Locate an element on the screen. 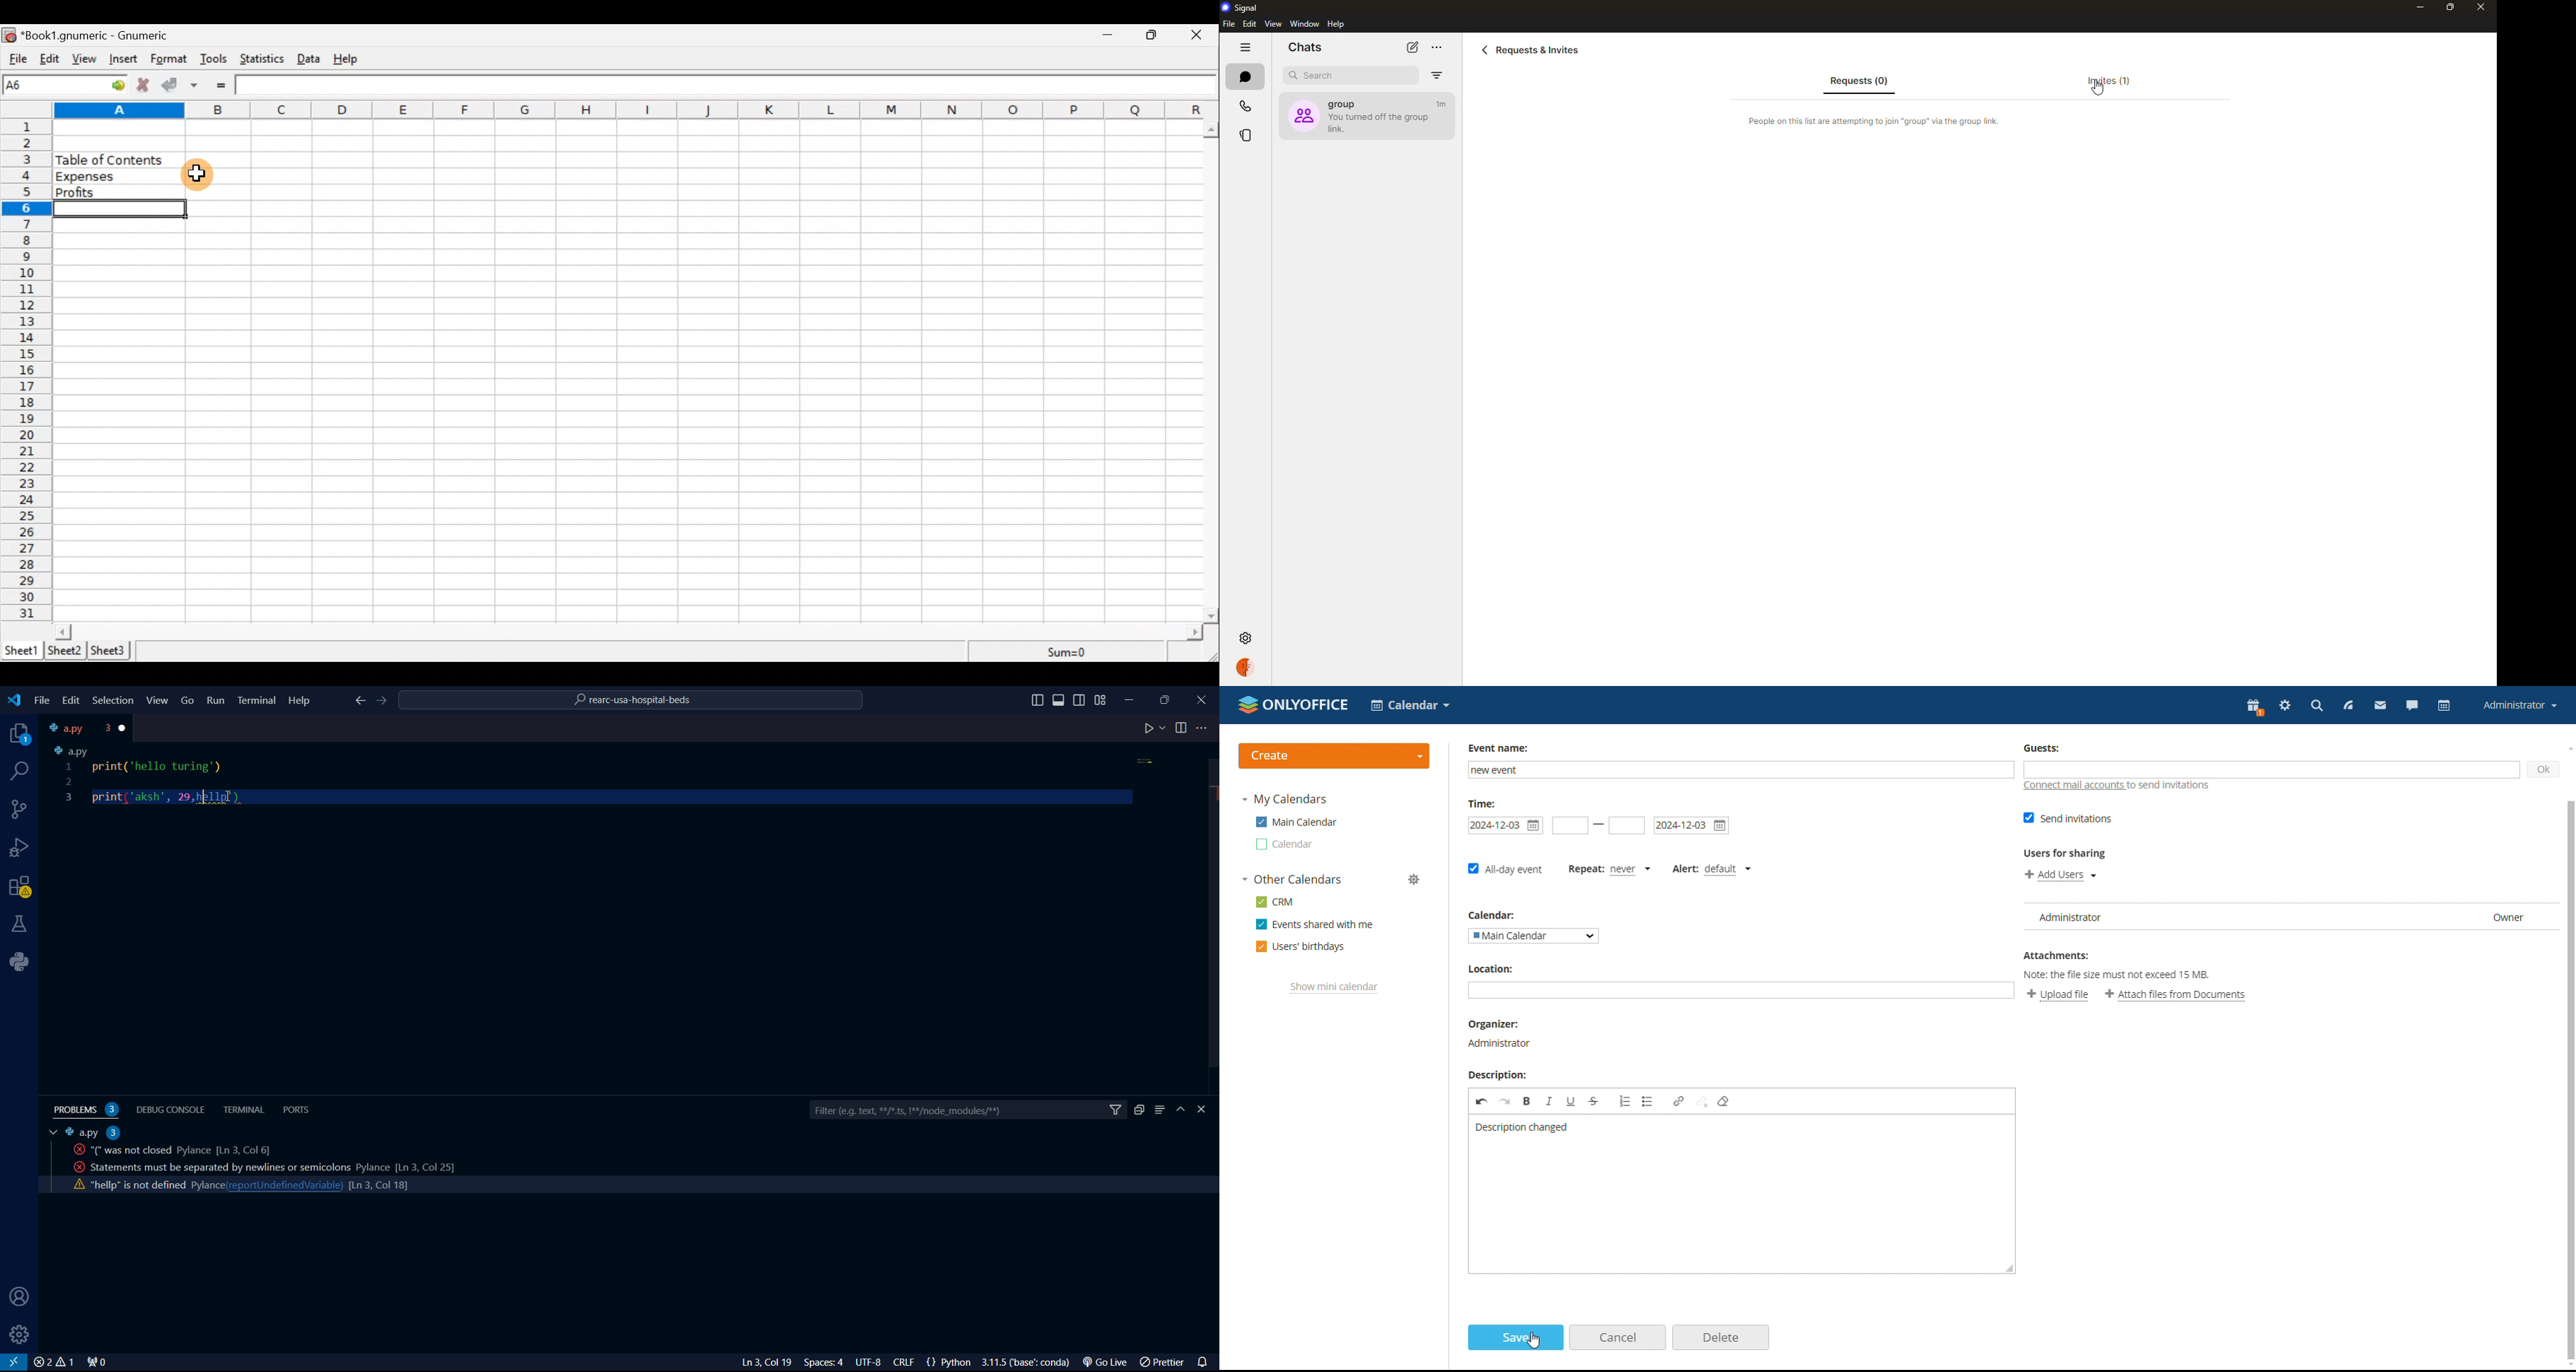 This screenshot has width=2576, height=1372. Edit is located at coordinates (50, 60).